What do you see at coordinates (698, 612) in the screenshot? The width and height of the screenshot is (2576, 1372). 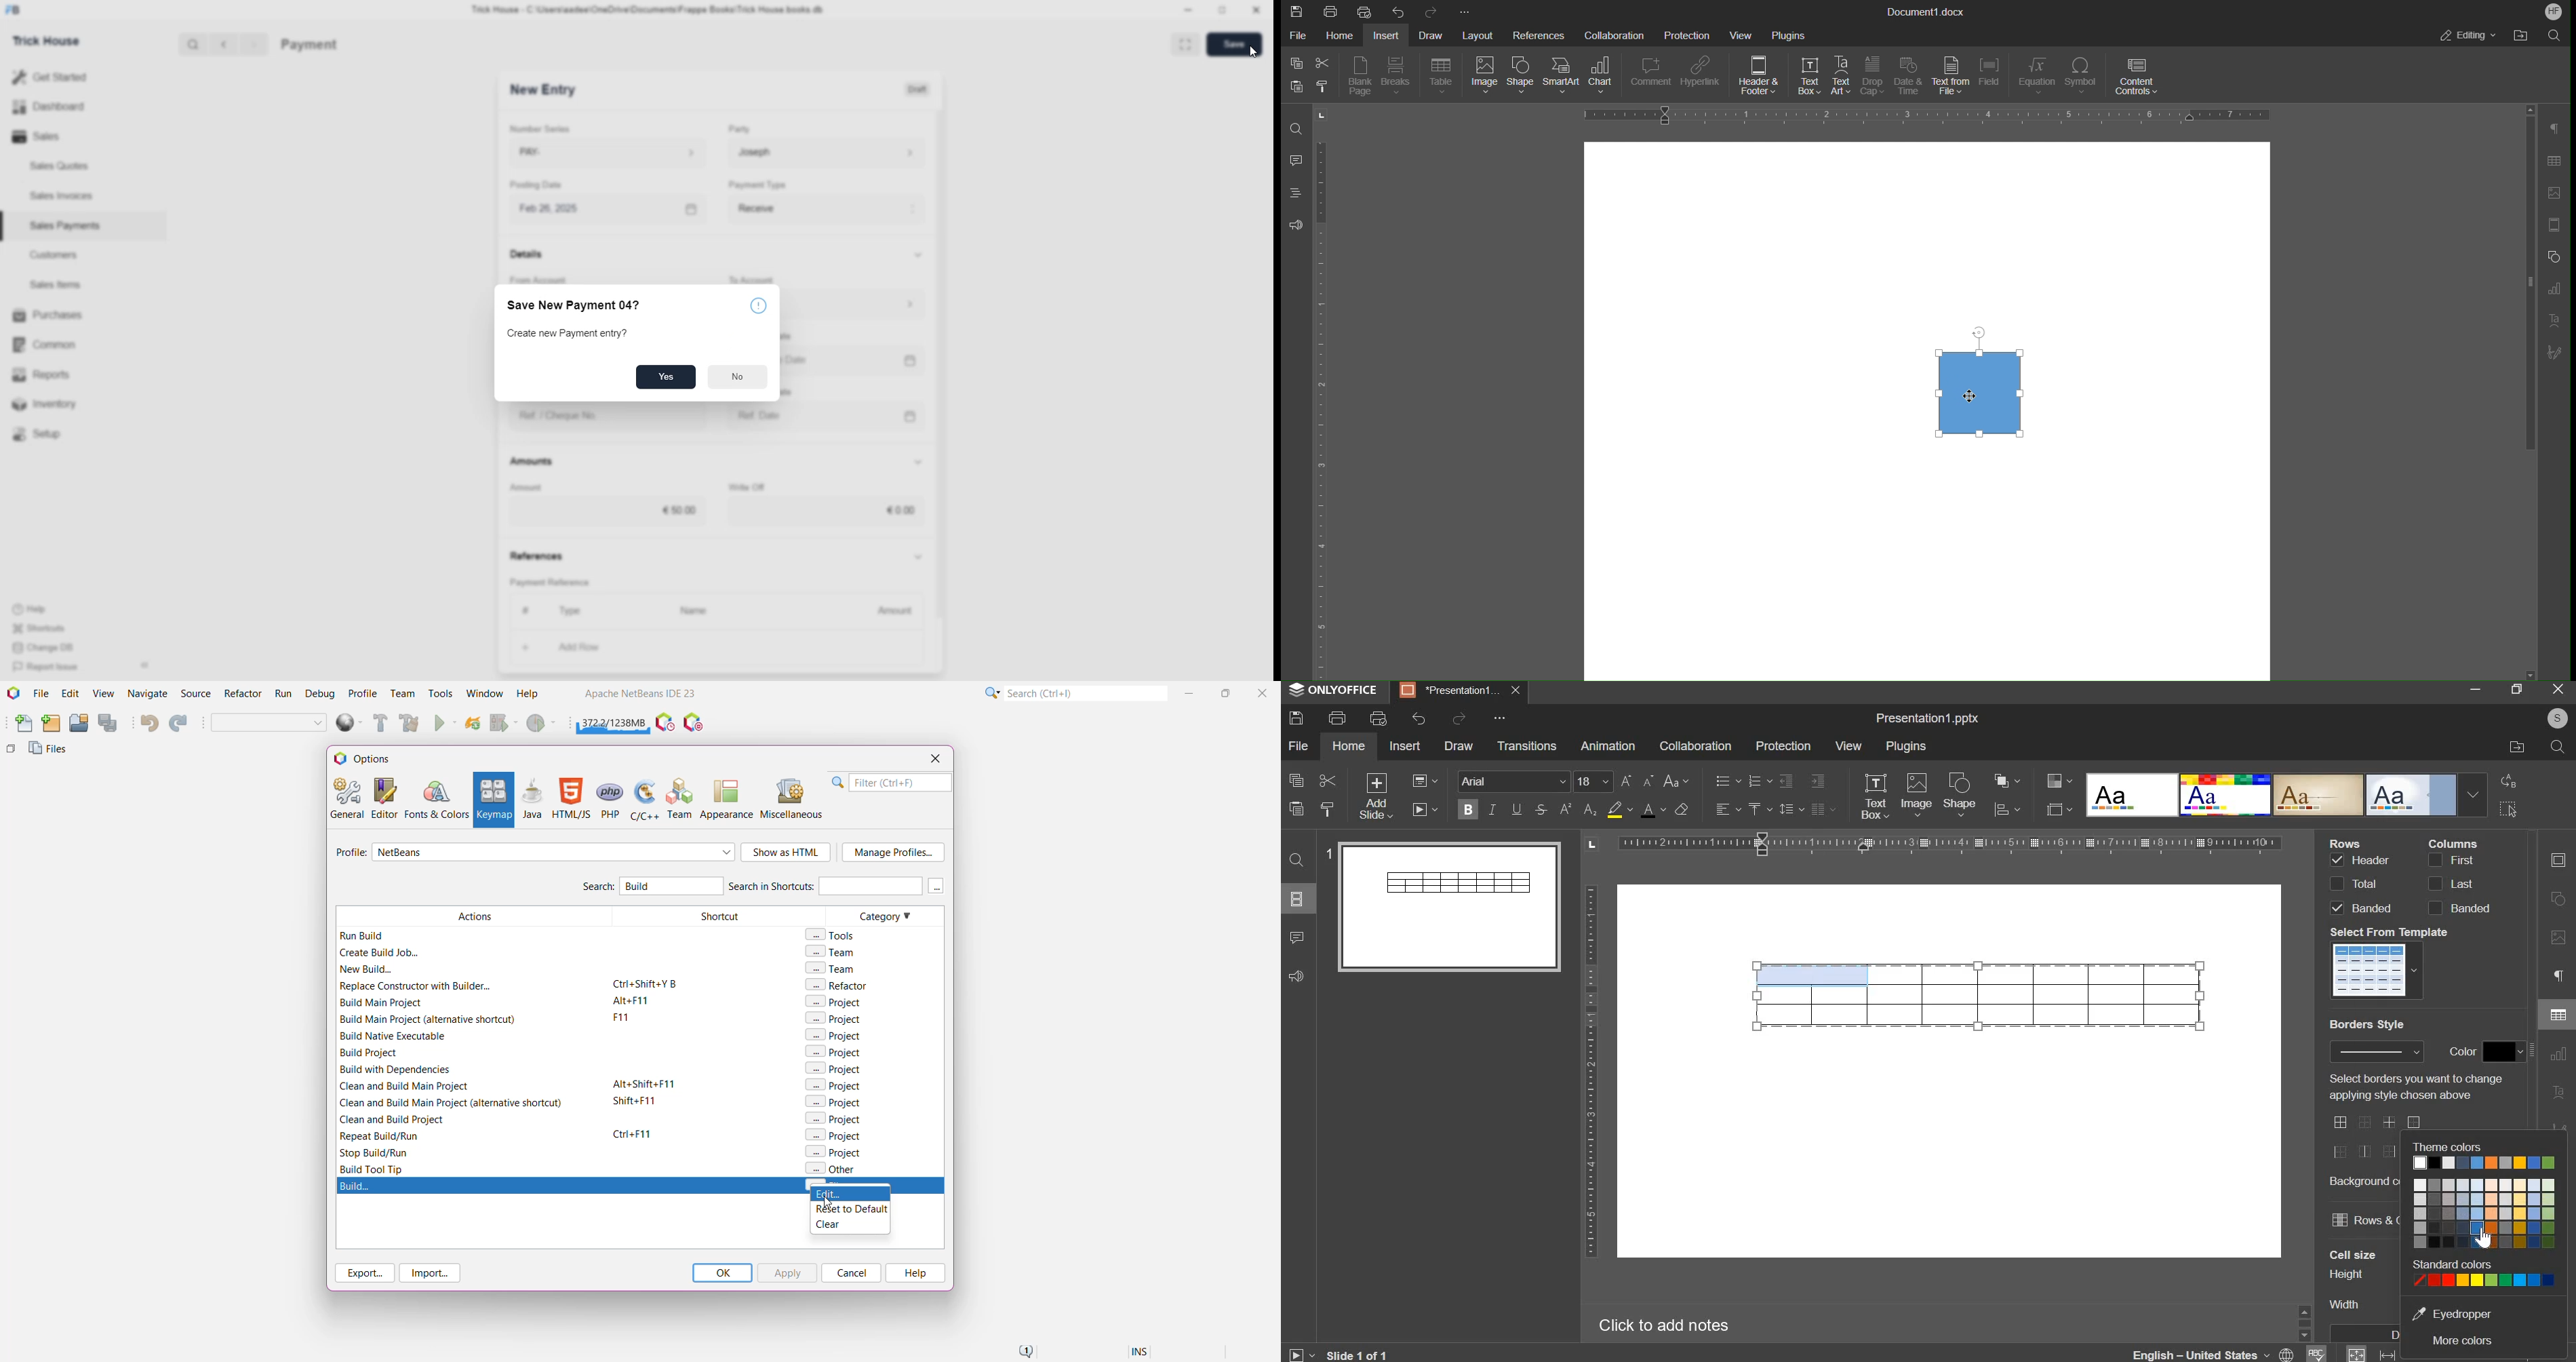 I see `Name` at bounding box center [698, 612].